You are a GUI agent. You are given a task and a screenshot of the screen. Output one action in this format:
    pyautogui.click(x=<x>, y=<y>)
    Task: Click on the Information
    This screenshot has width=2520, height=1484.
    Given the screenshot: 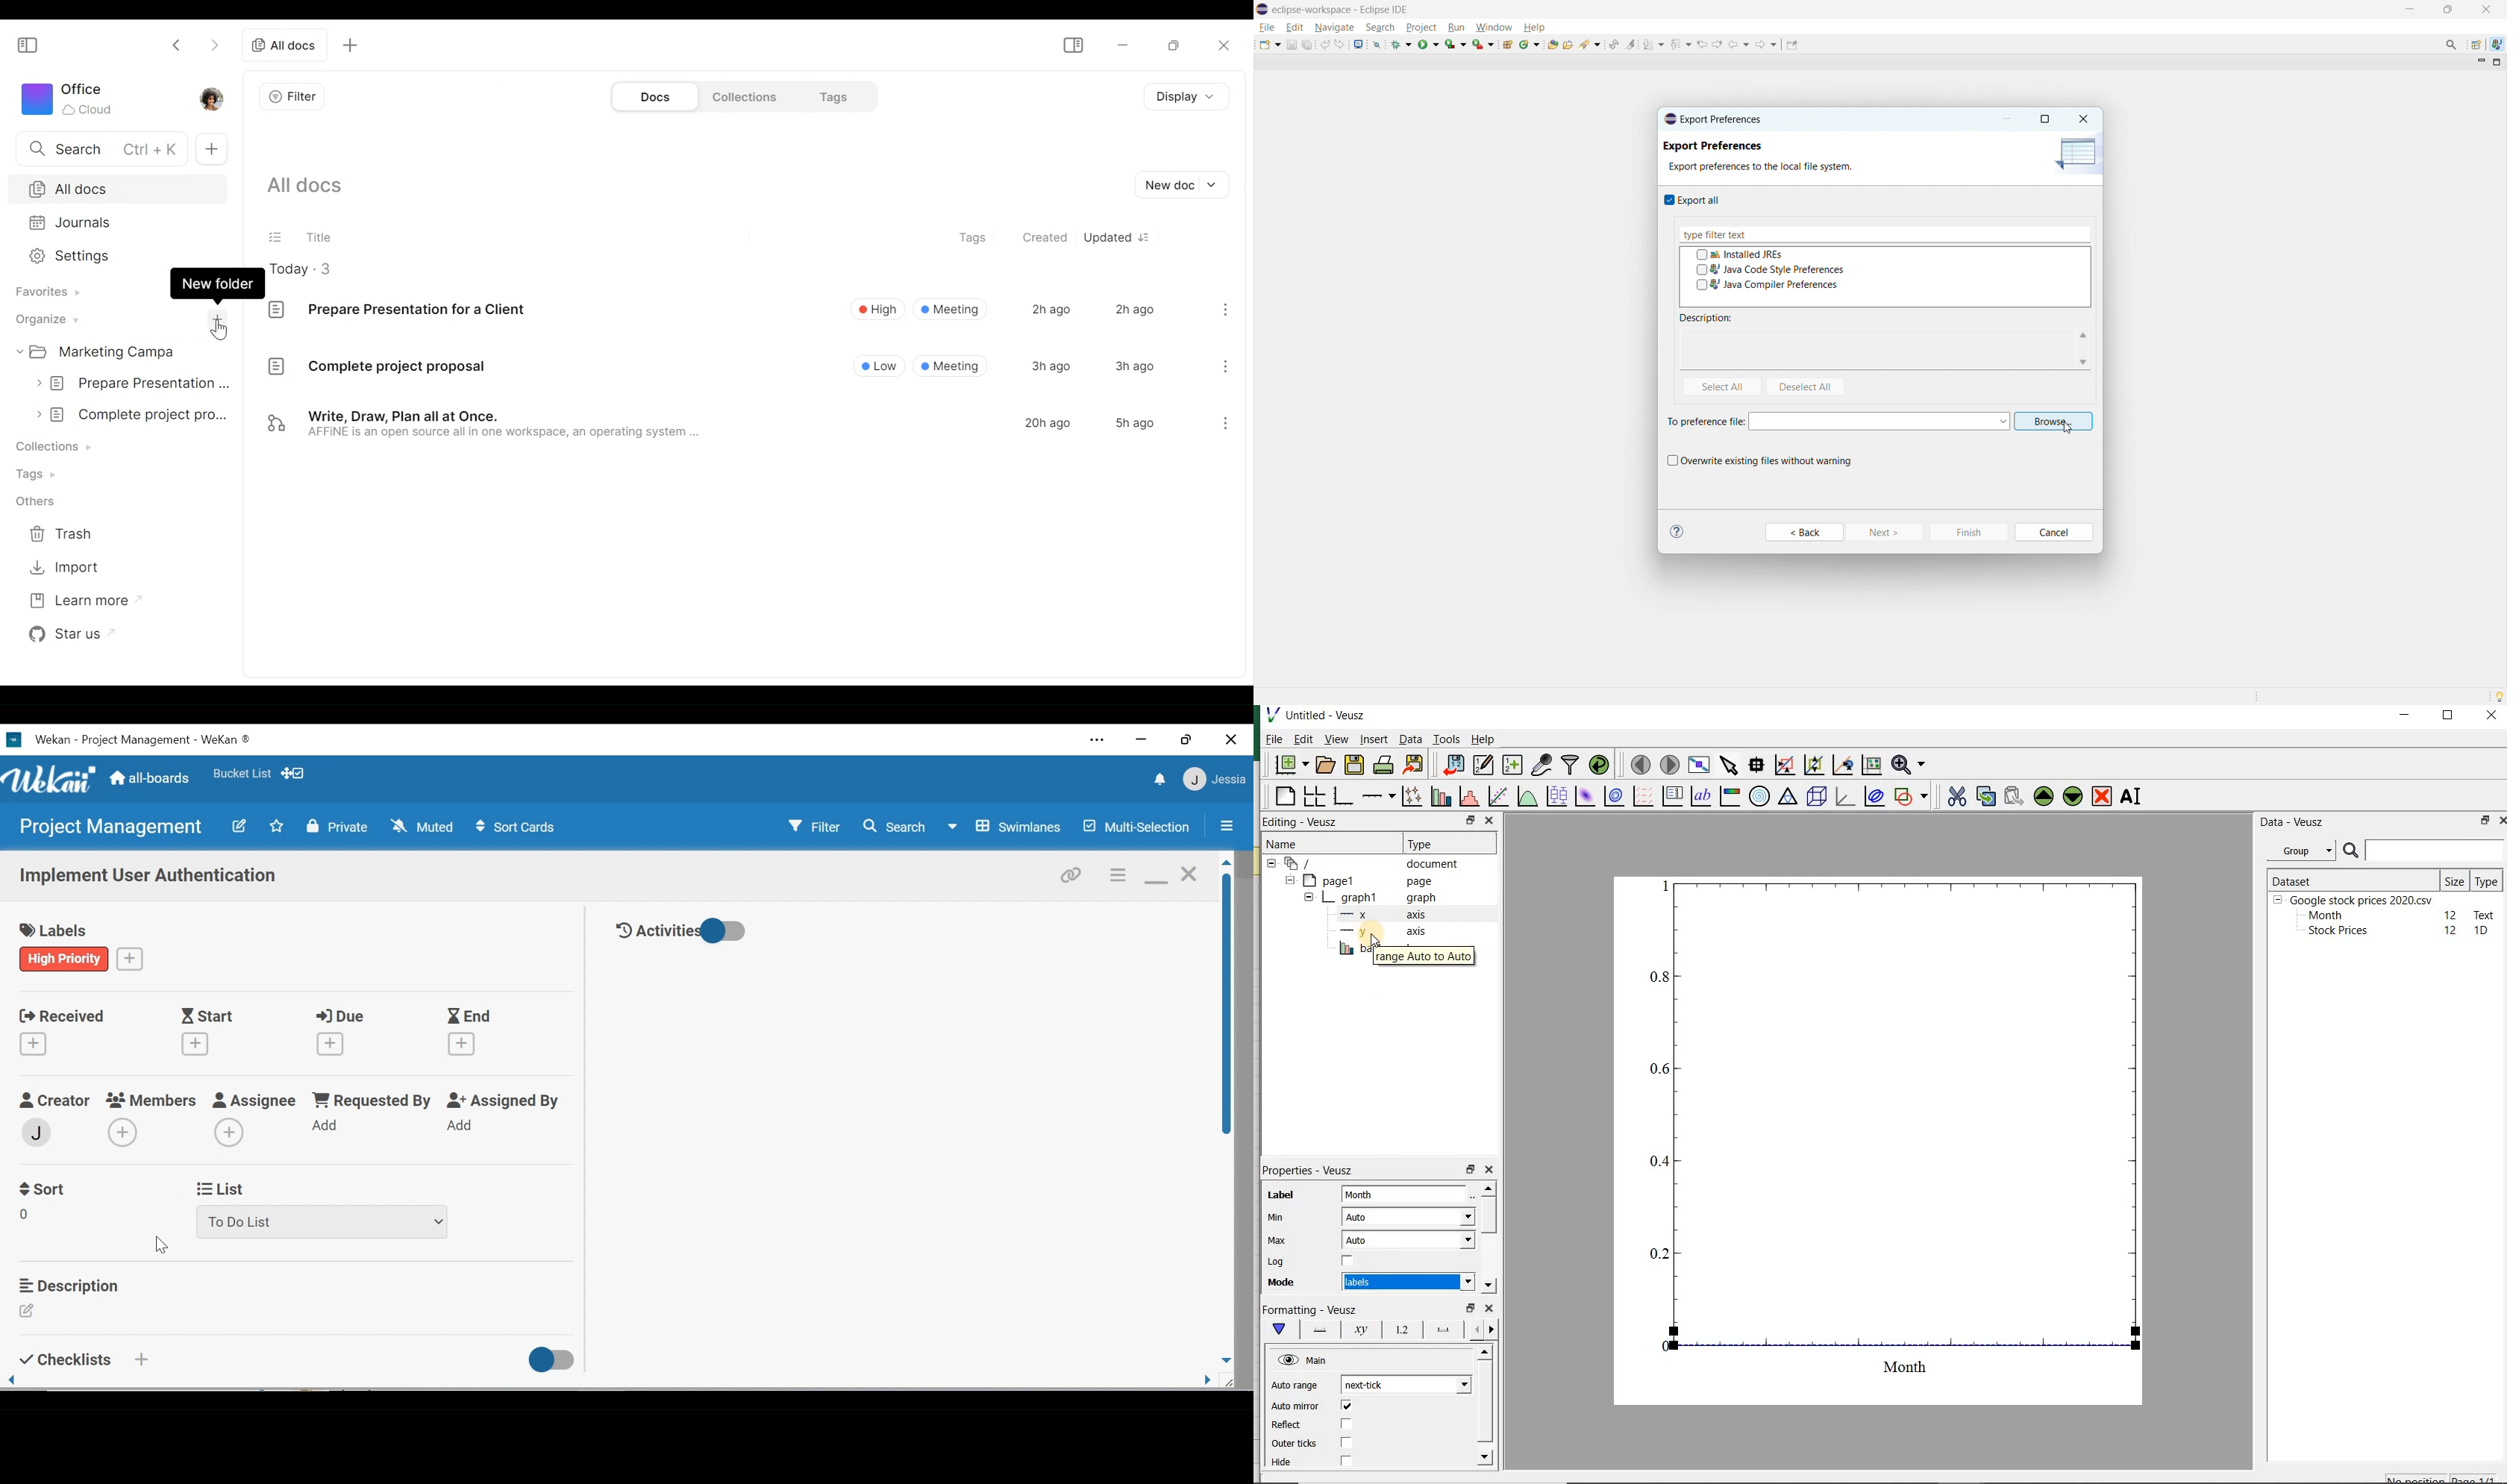 What is the action you would take?
    pyautogui.click(x=1679, y=533)
    